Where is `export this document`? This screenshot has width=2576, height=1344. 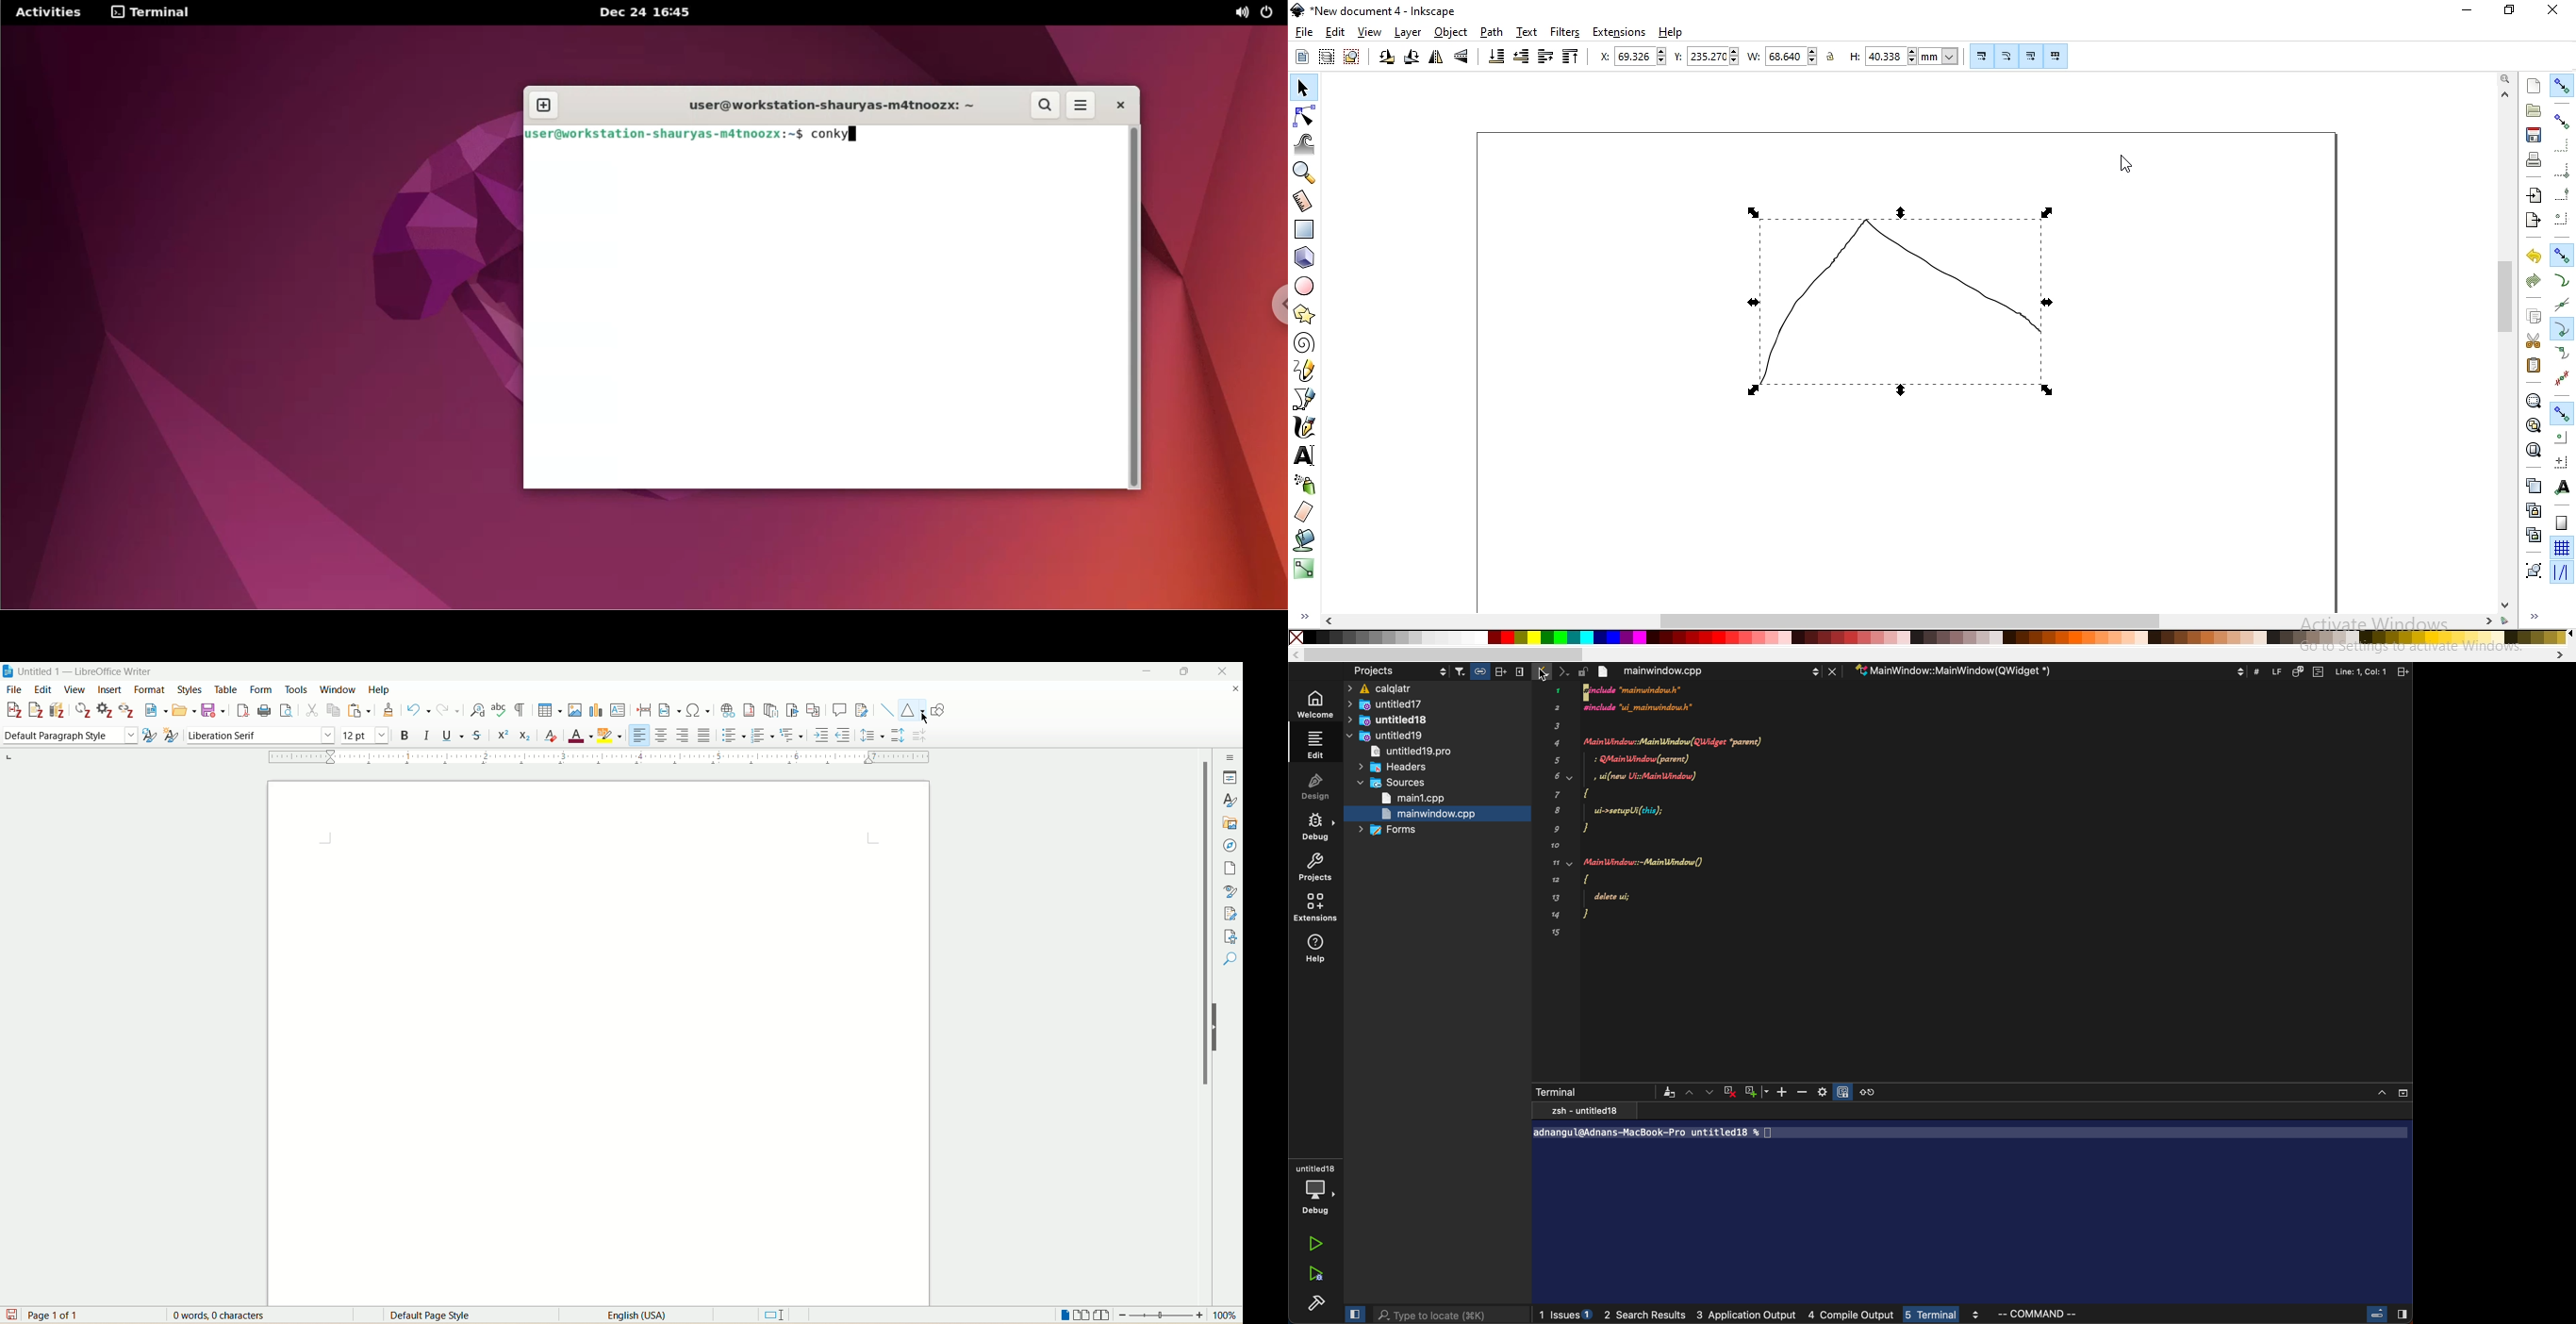
export this document is located at coordinates (2532, 221).